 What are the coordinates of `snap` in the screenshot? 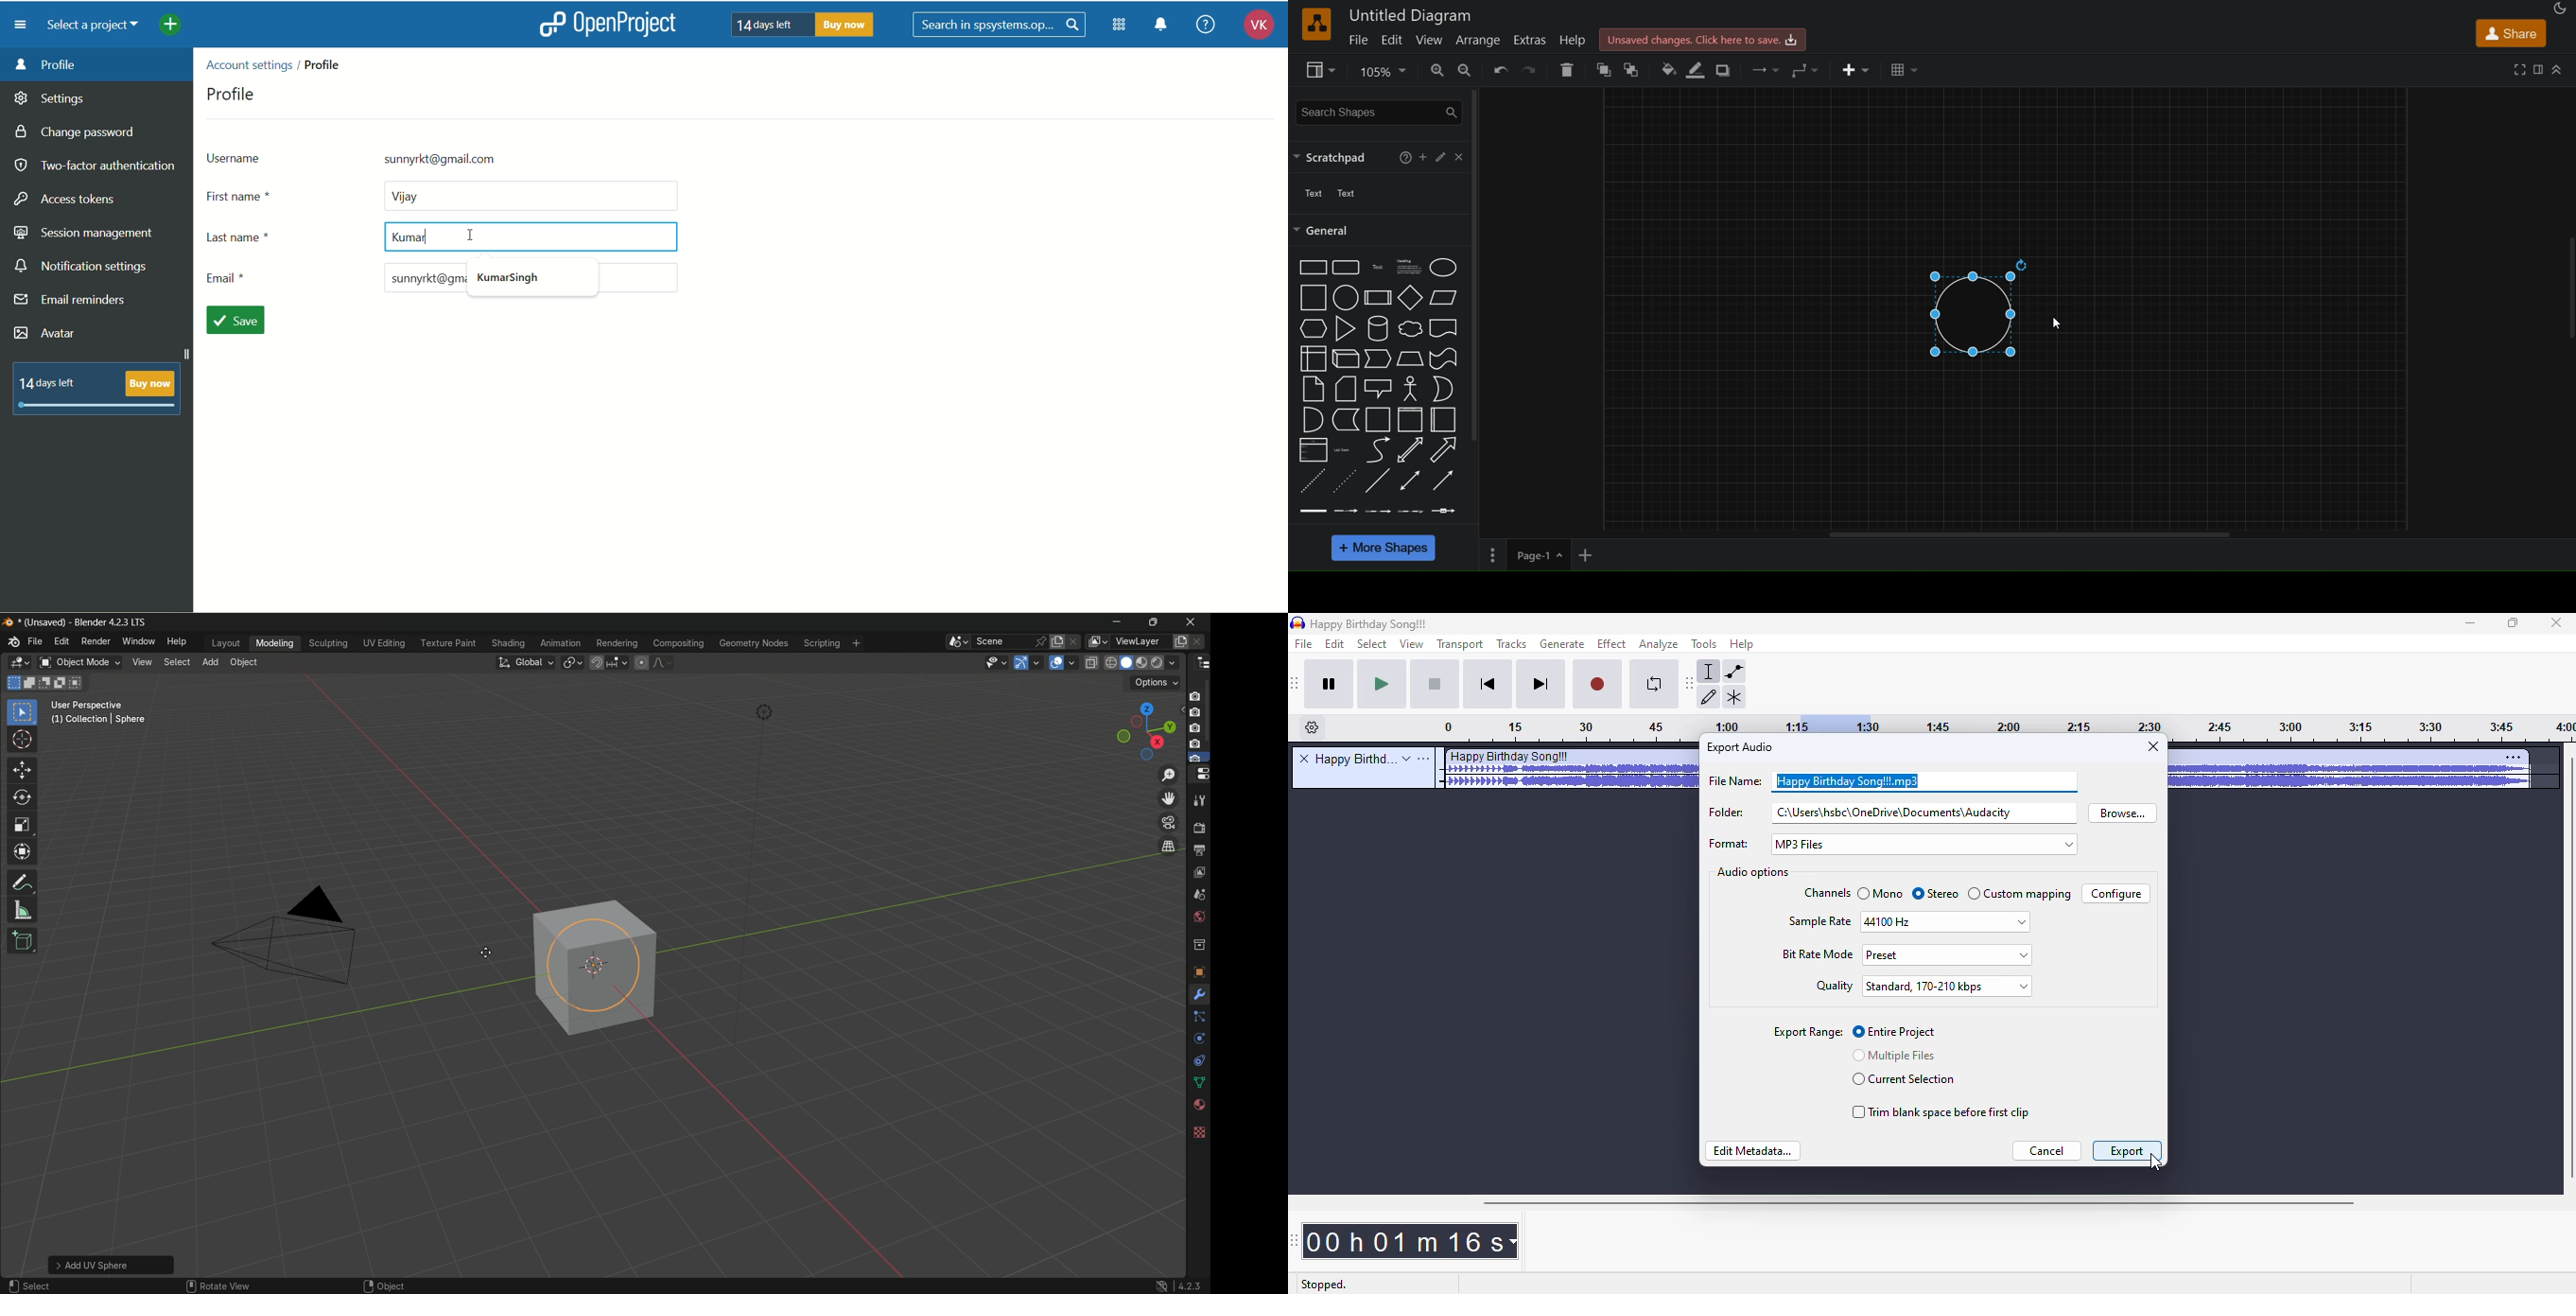 It's located at (608, 662).